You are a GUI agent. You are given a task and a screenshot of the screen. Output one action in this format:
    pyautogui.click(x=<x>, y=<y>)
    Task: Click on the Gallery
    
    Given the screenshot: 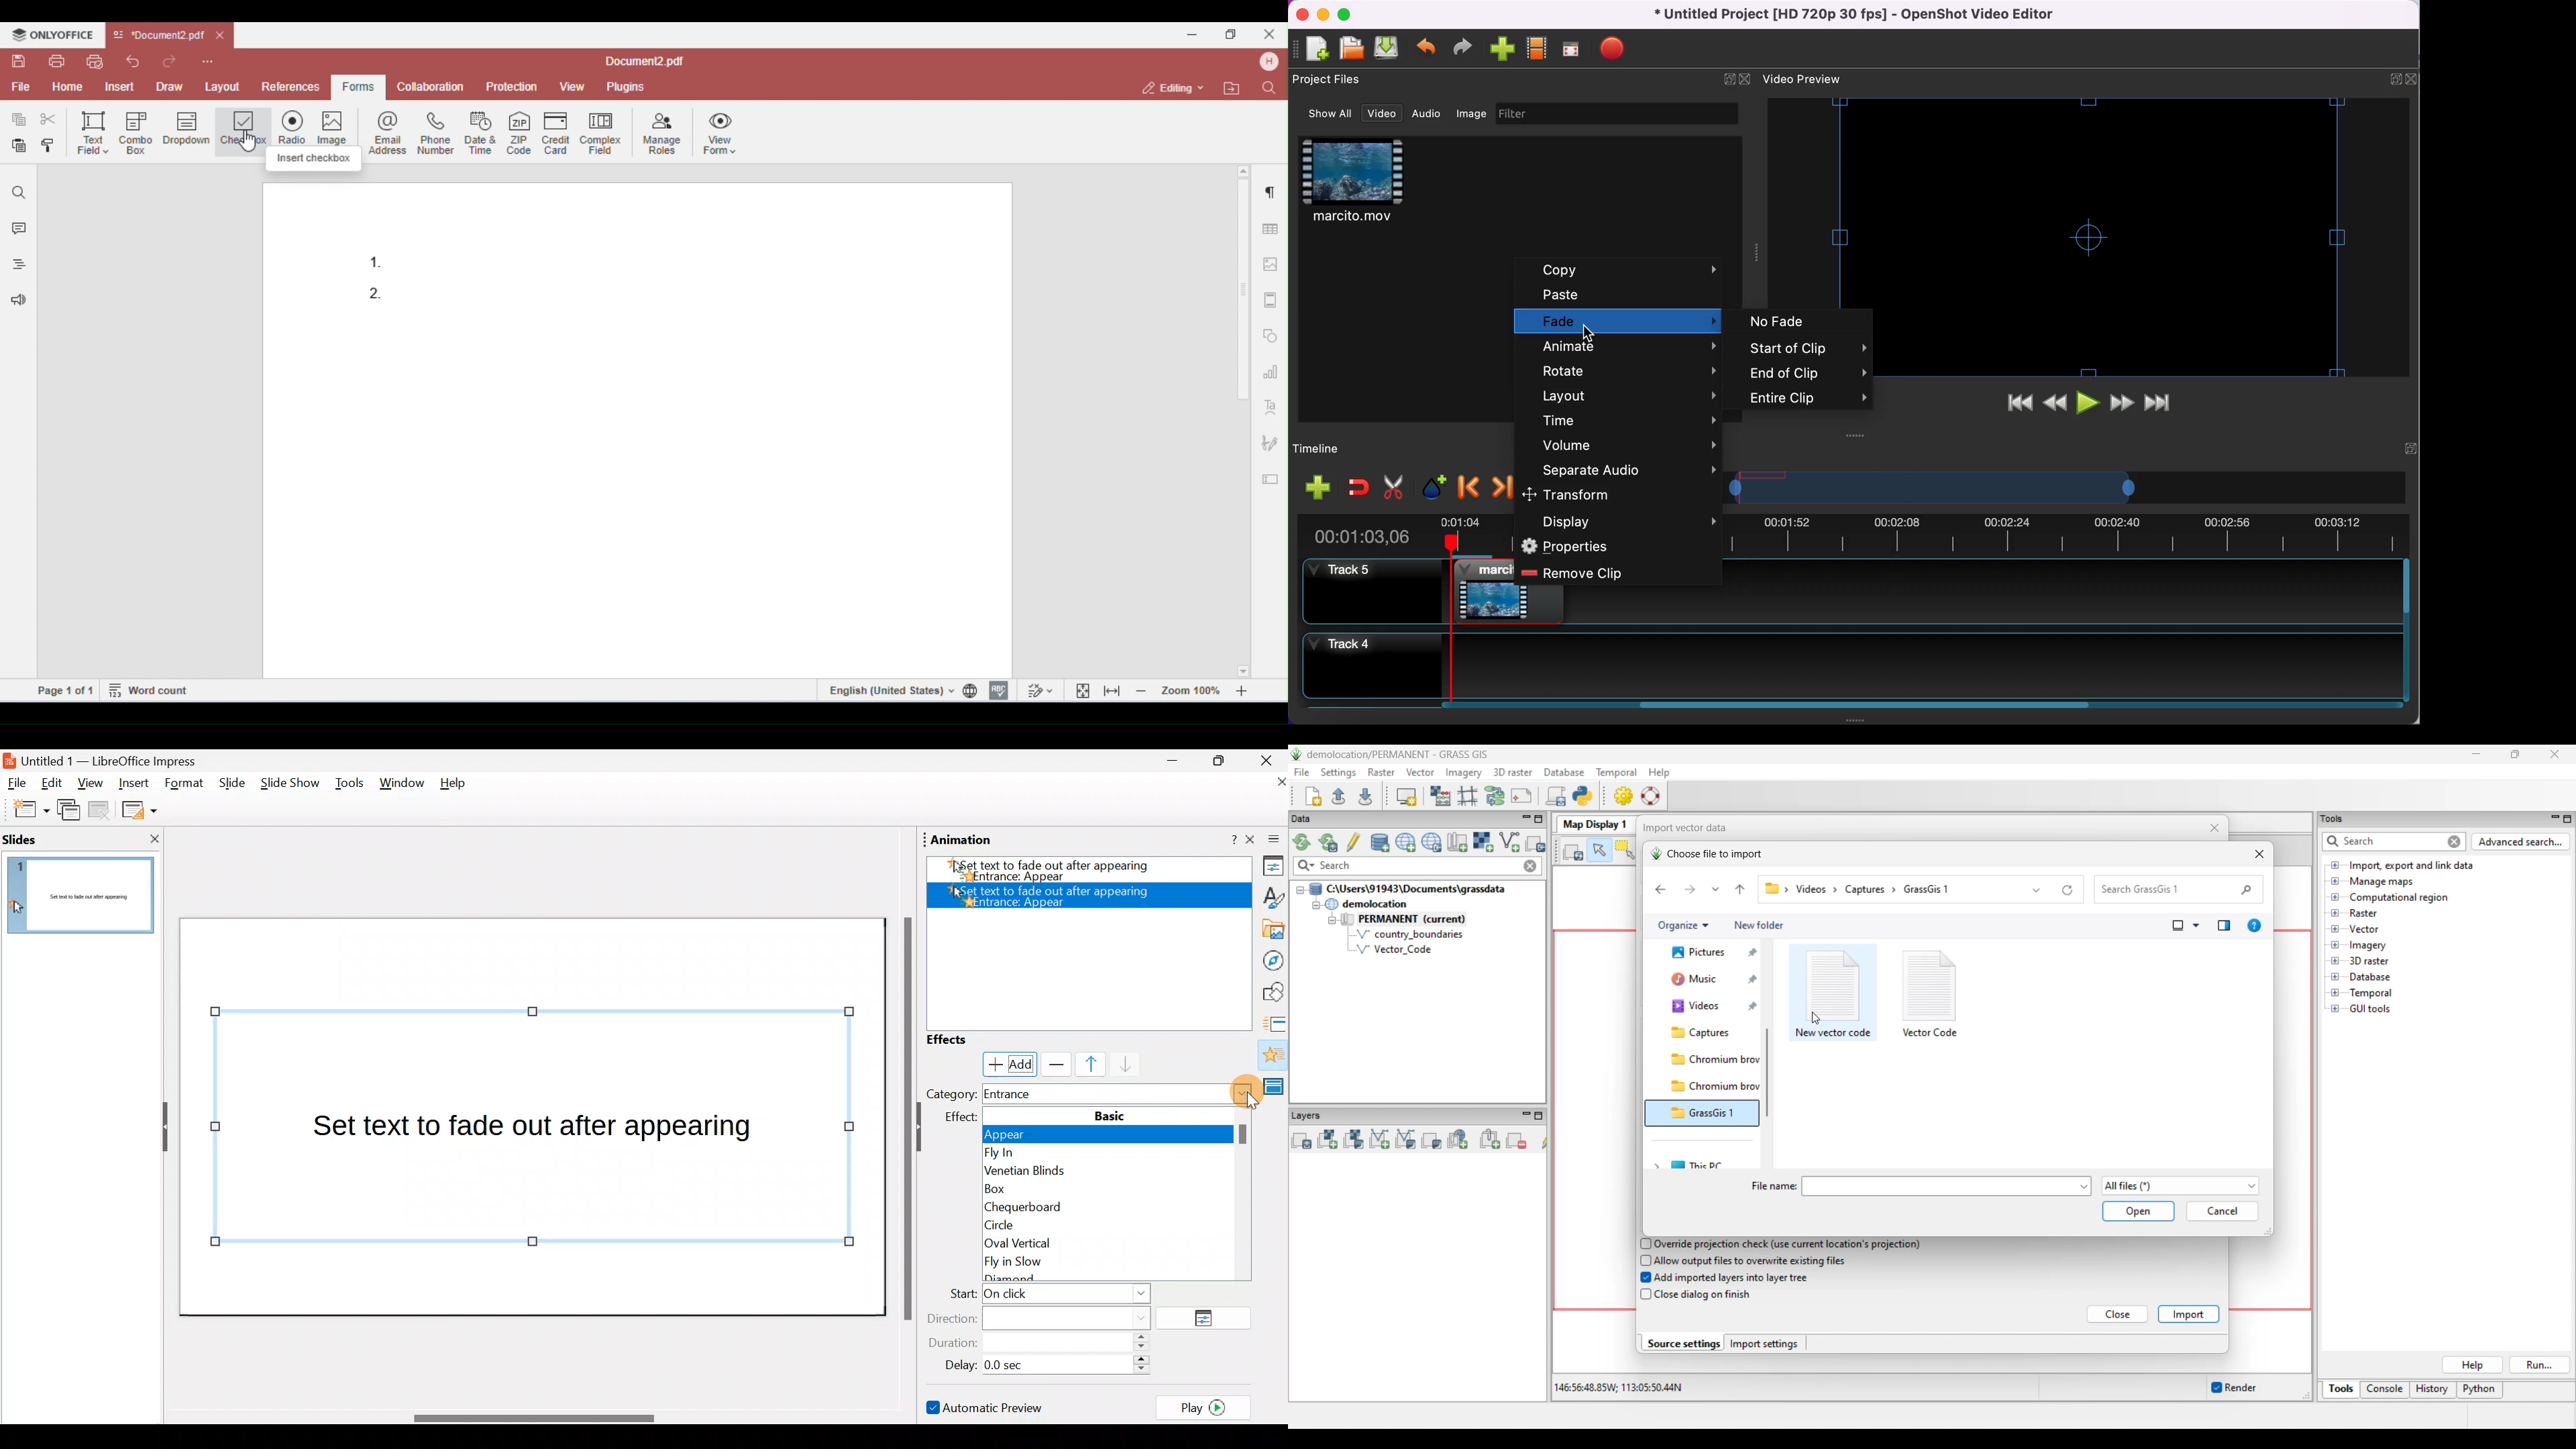 What is the action you would take?
    pyautogui.click(x=1271, y=930)
    